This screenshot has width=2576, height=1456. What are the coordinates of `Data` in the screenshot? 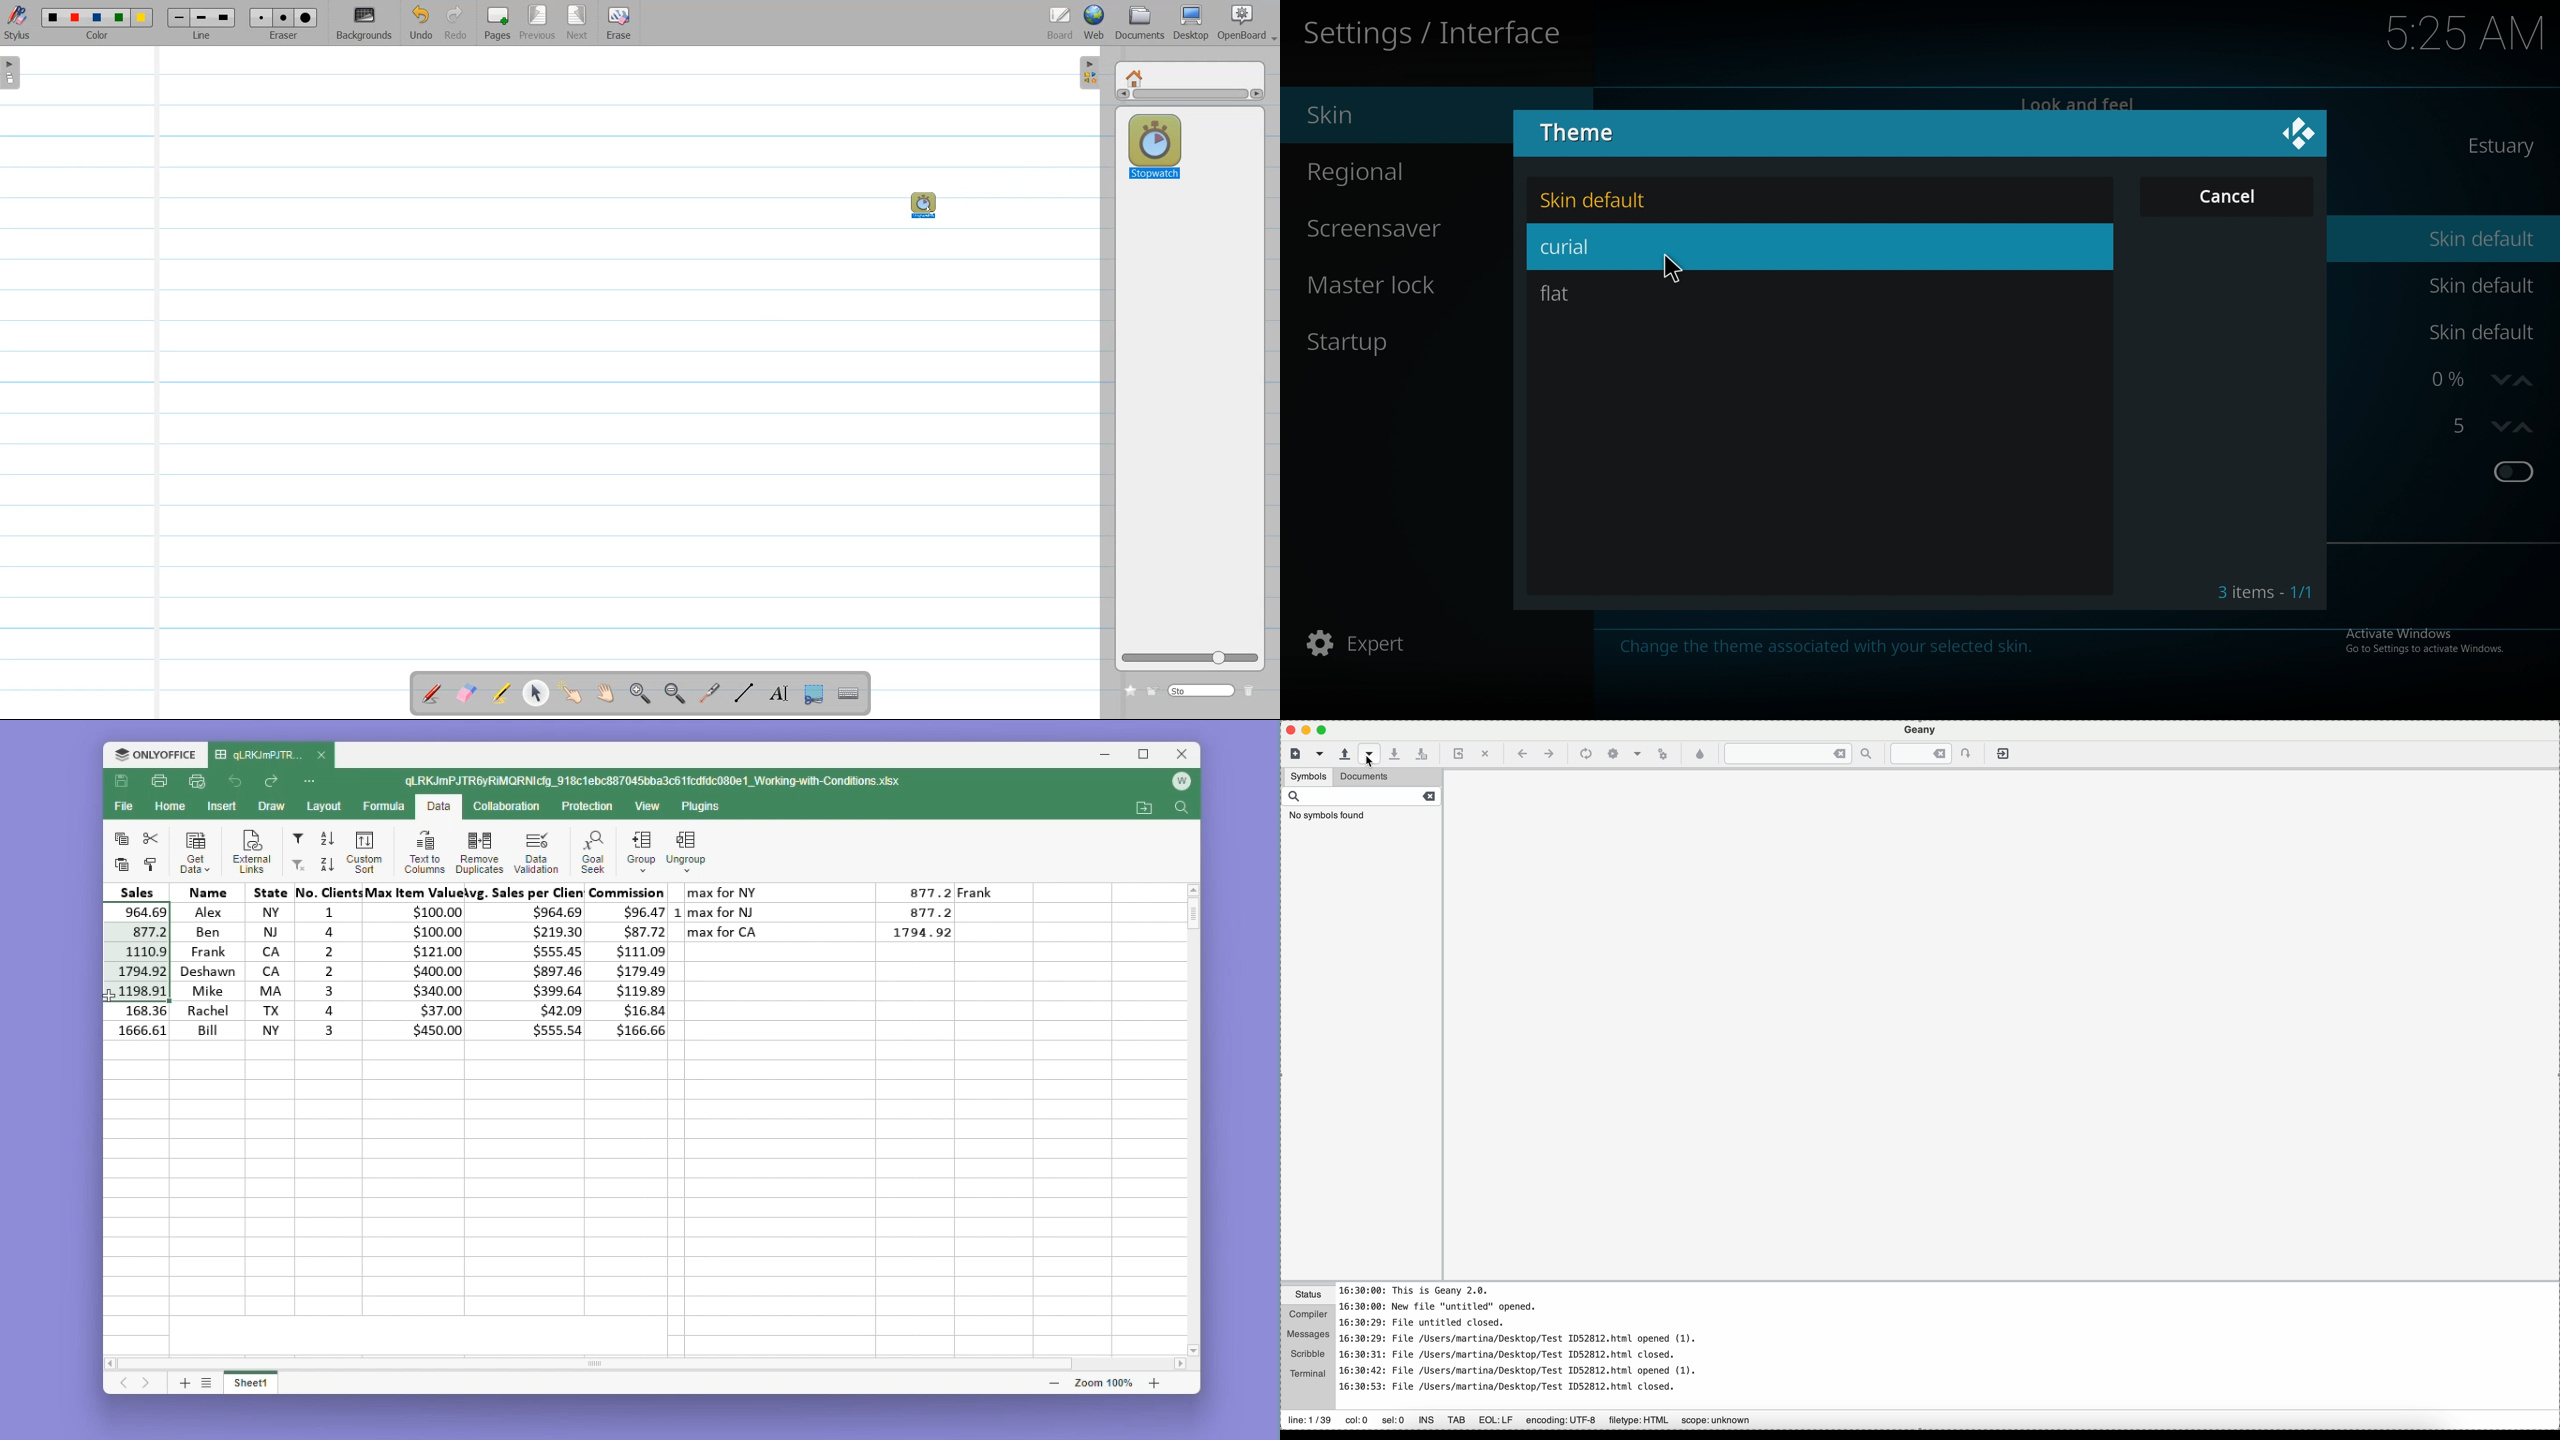 It's located at (438, 808).